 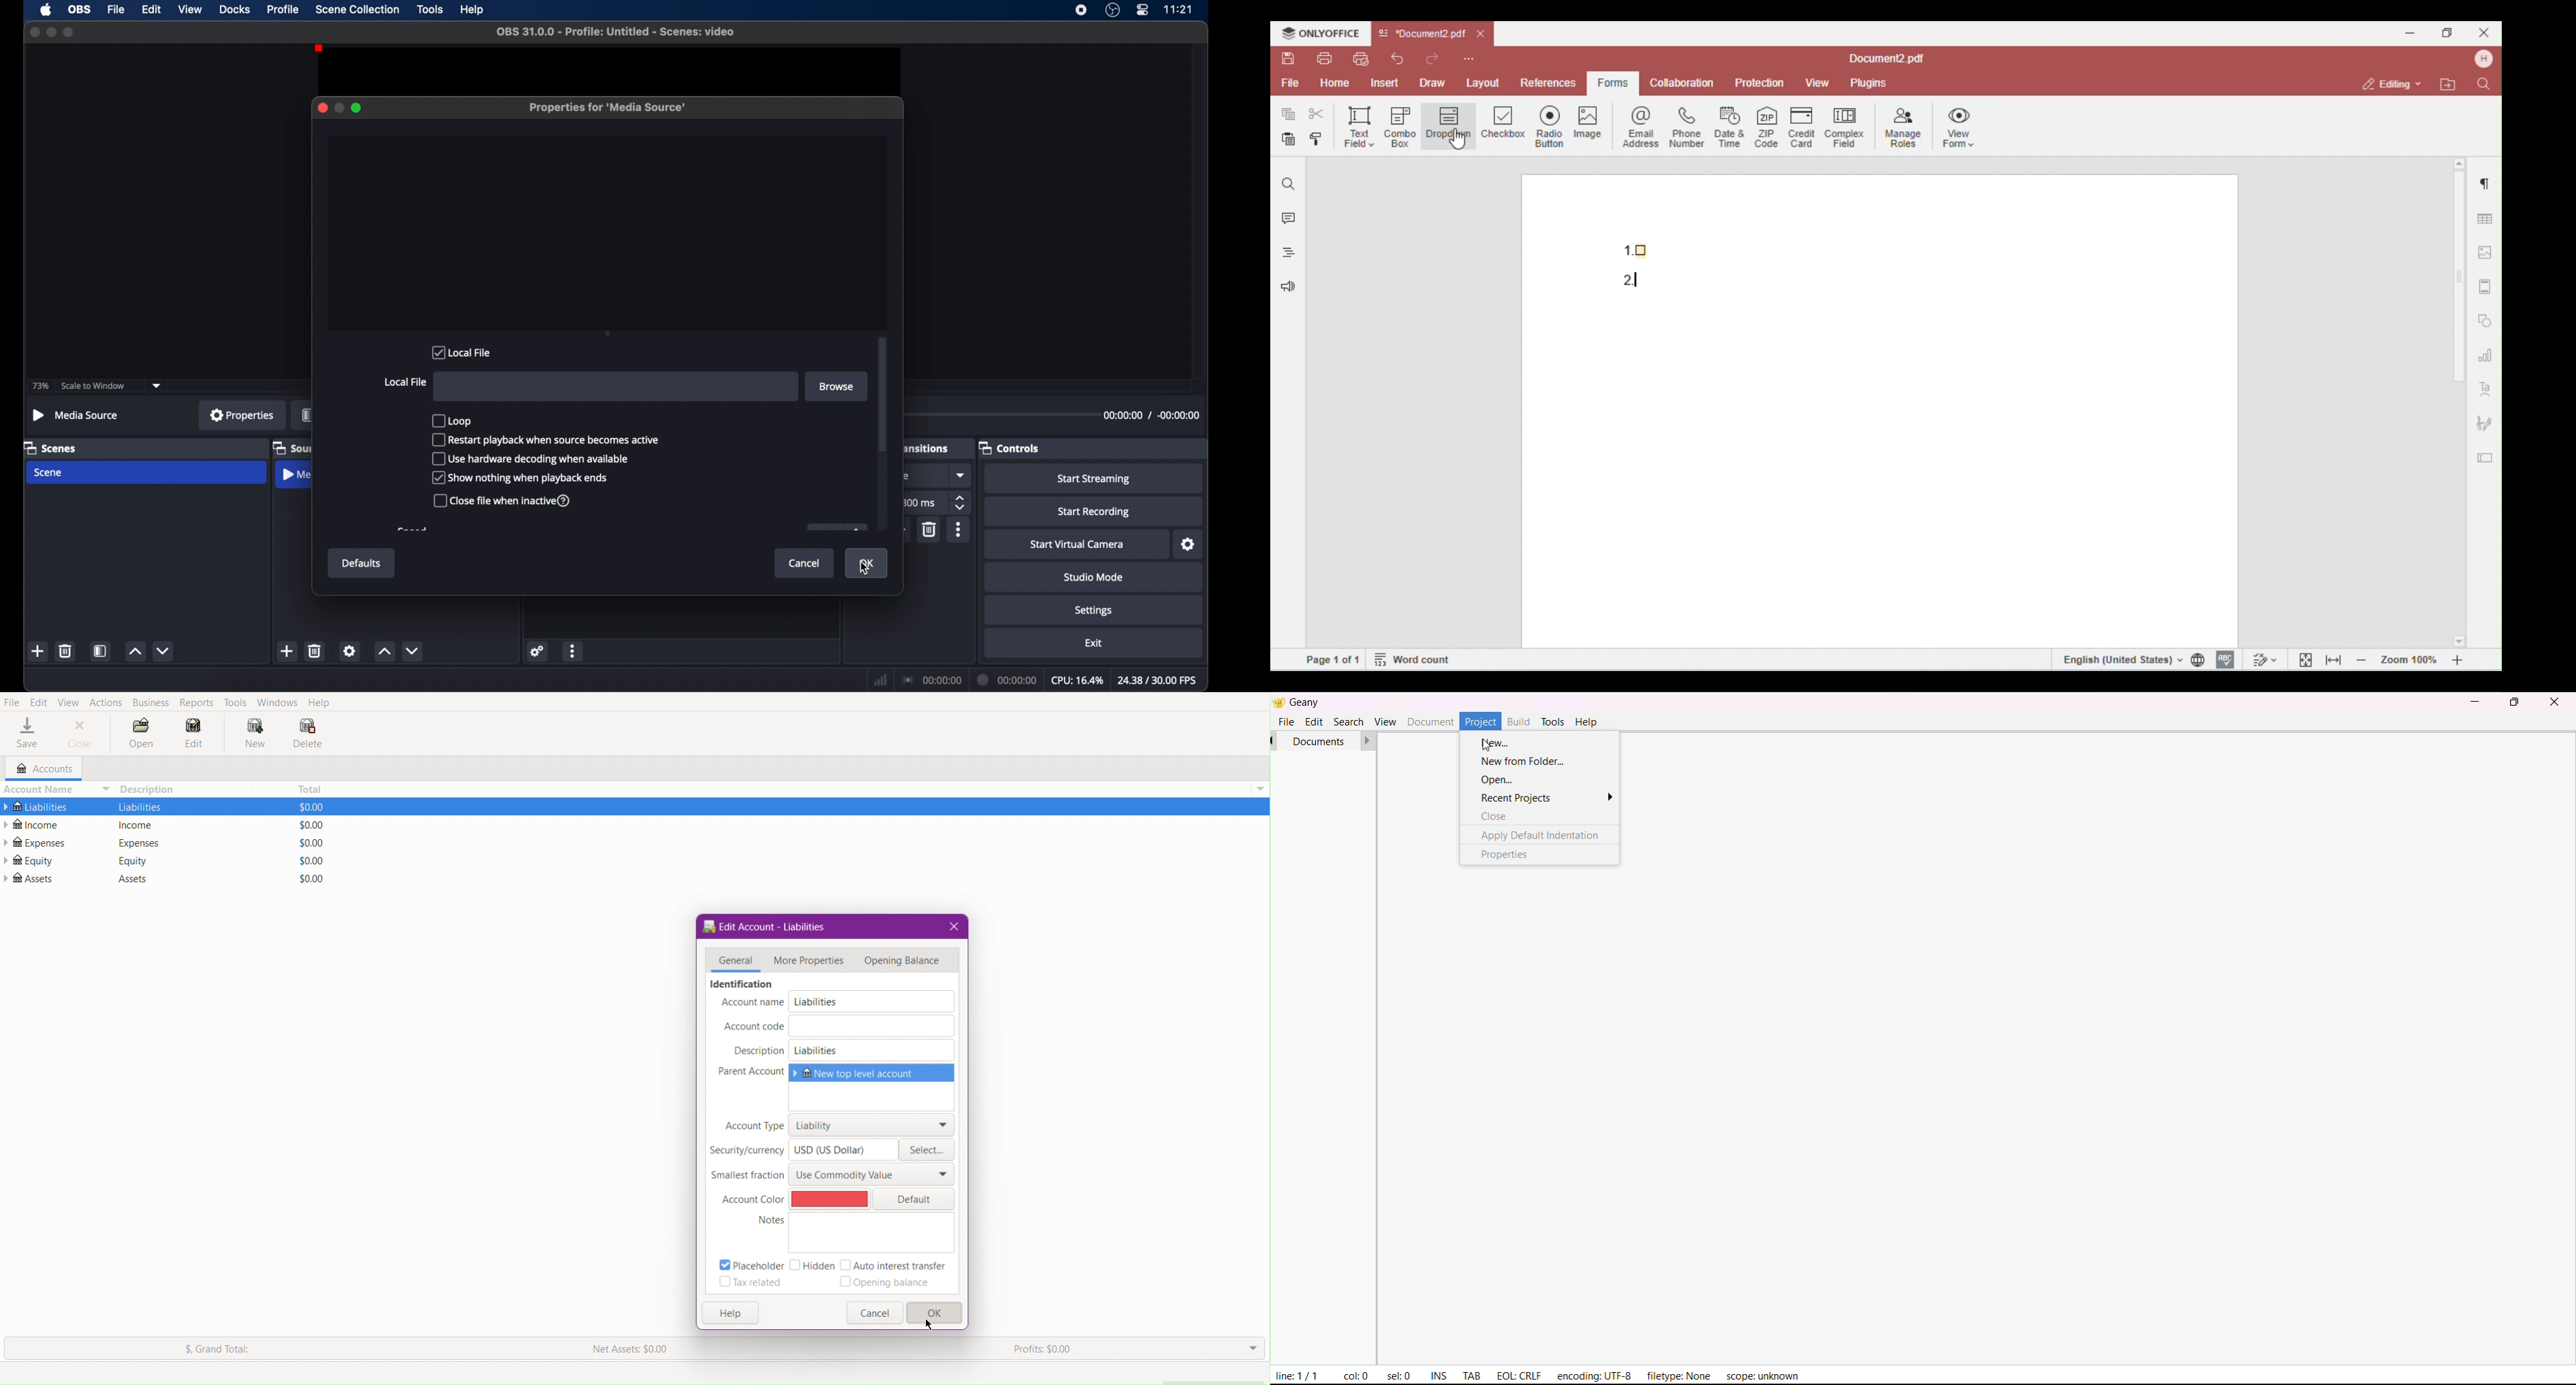 What do you see at coordinates (838, 527) in the screenshot?
I see `obscure icon` at bounding box center [838, 527].